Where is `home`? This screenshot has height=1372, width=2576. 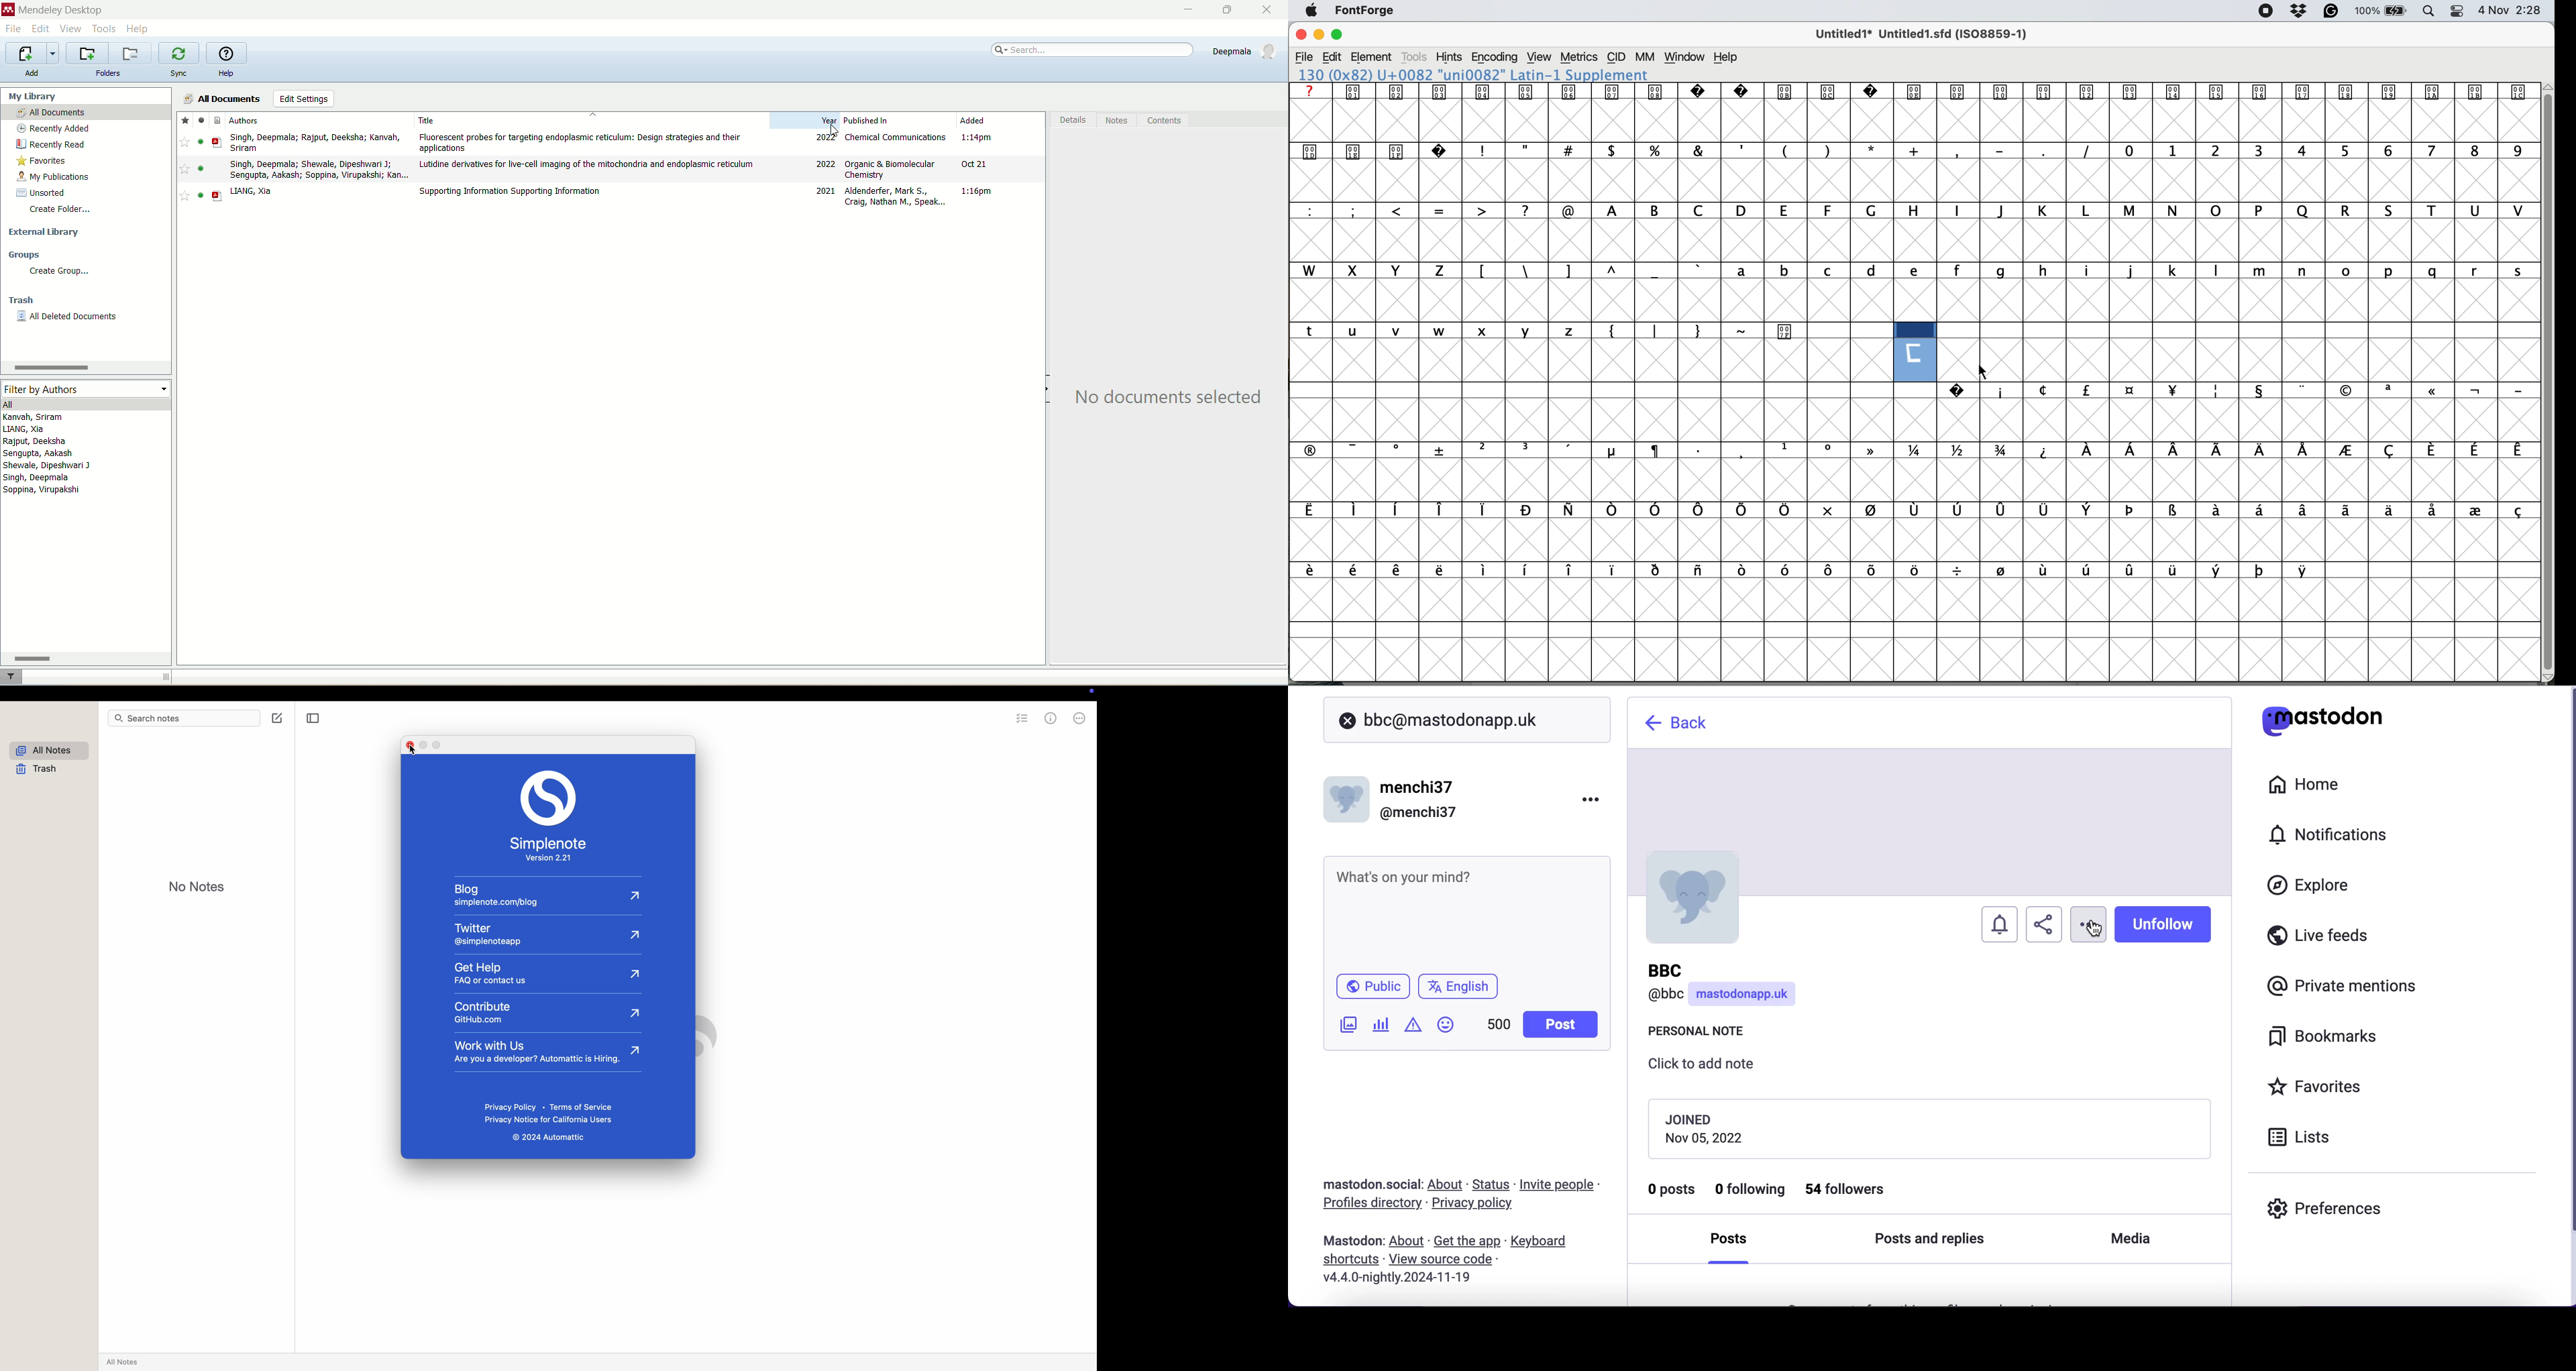 home is located at coordinates (2302, 785).